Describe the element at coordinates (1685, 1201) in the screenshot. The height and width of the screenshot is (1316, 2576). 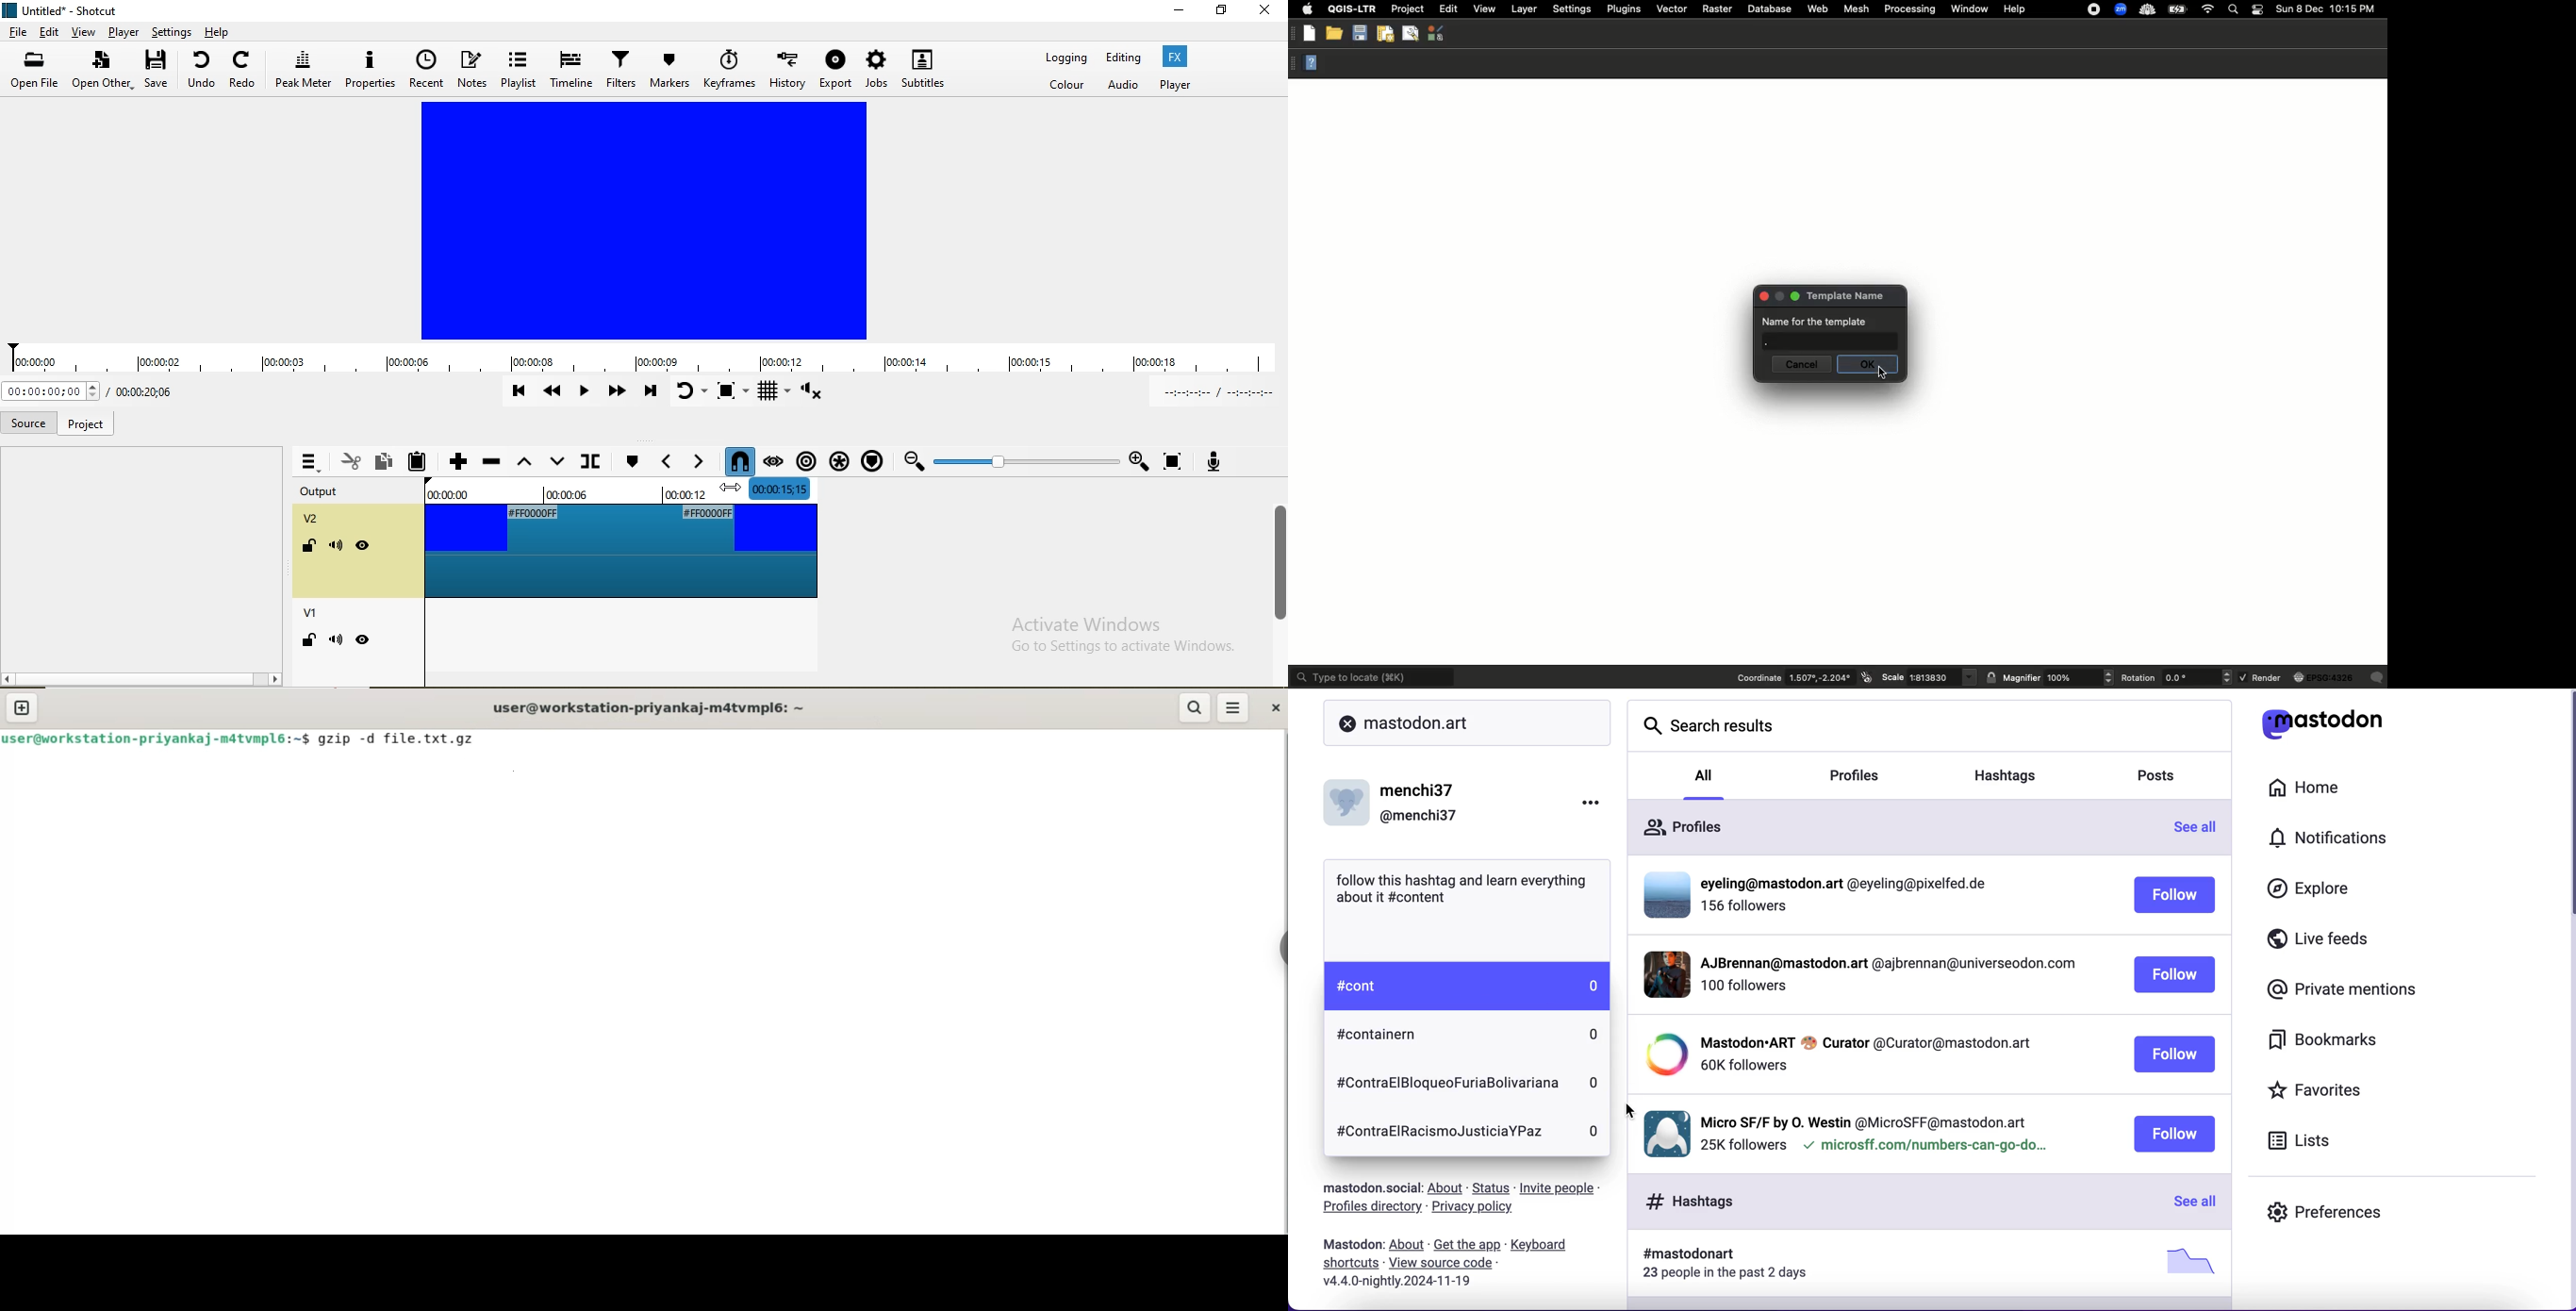
I see `hashtags` at that location.